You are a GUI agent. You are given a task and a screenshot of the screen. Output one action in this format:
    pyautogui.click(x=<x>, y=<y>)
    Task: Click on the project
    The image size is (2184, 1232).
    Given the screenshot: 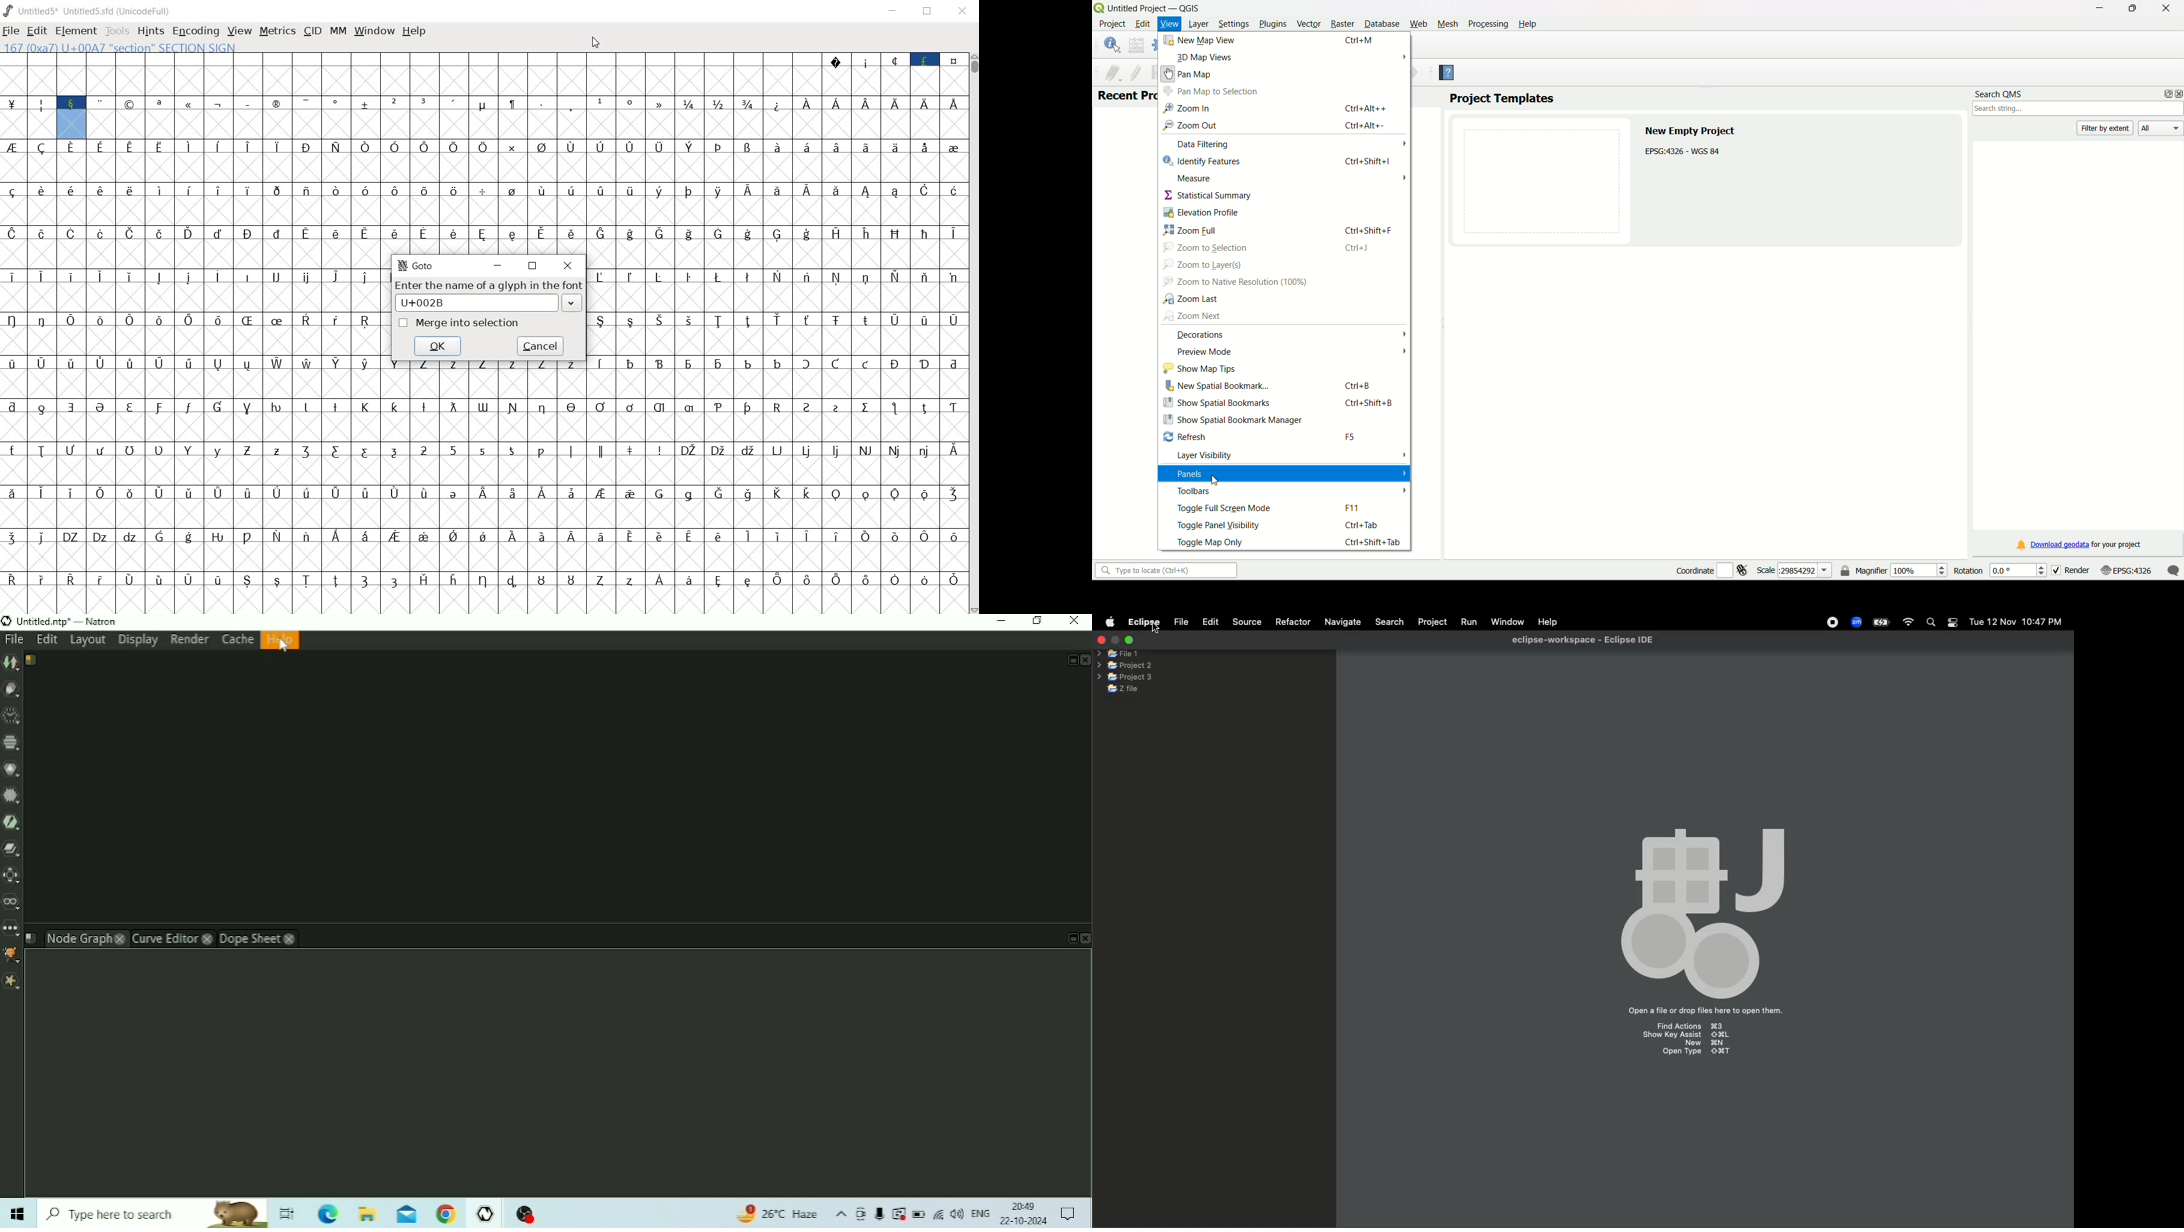 What is the action you would take?
    pyautogui.click(x=1113, y=25)
    